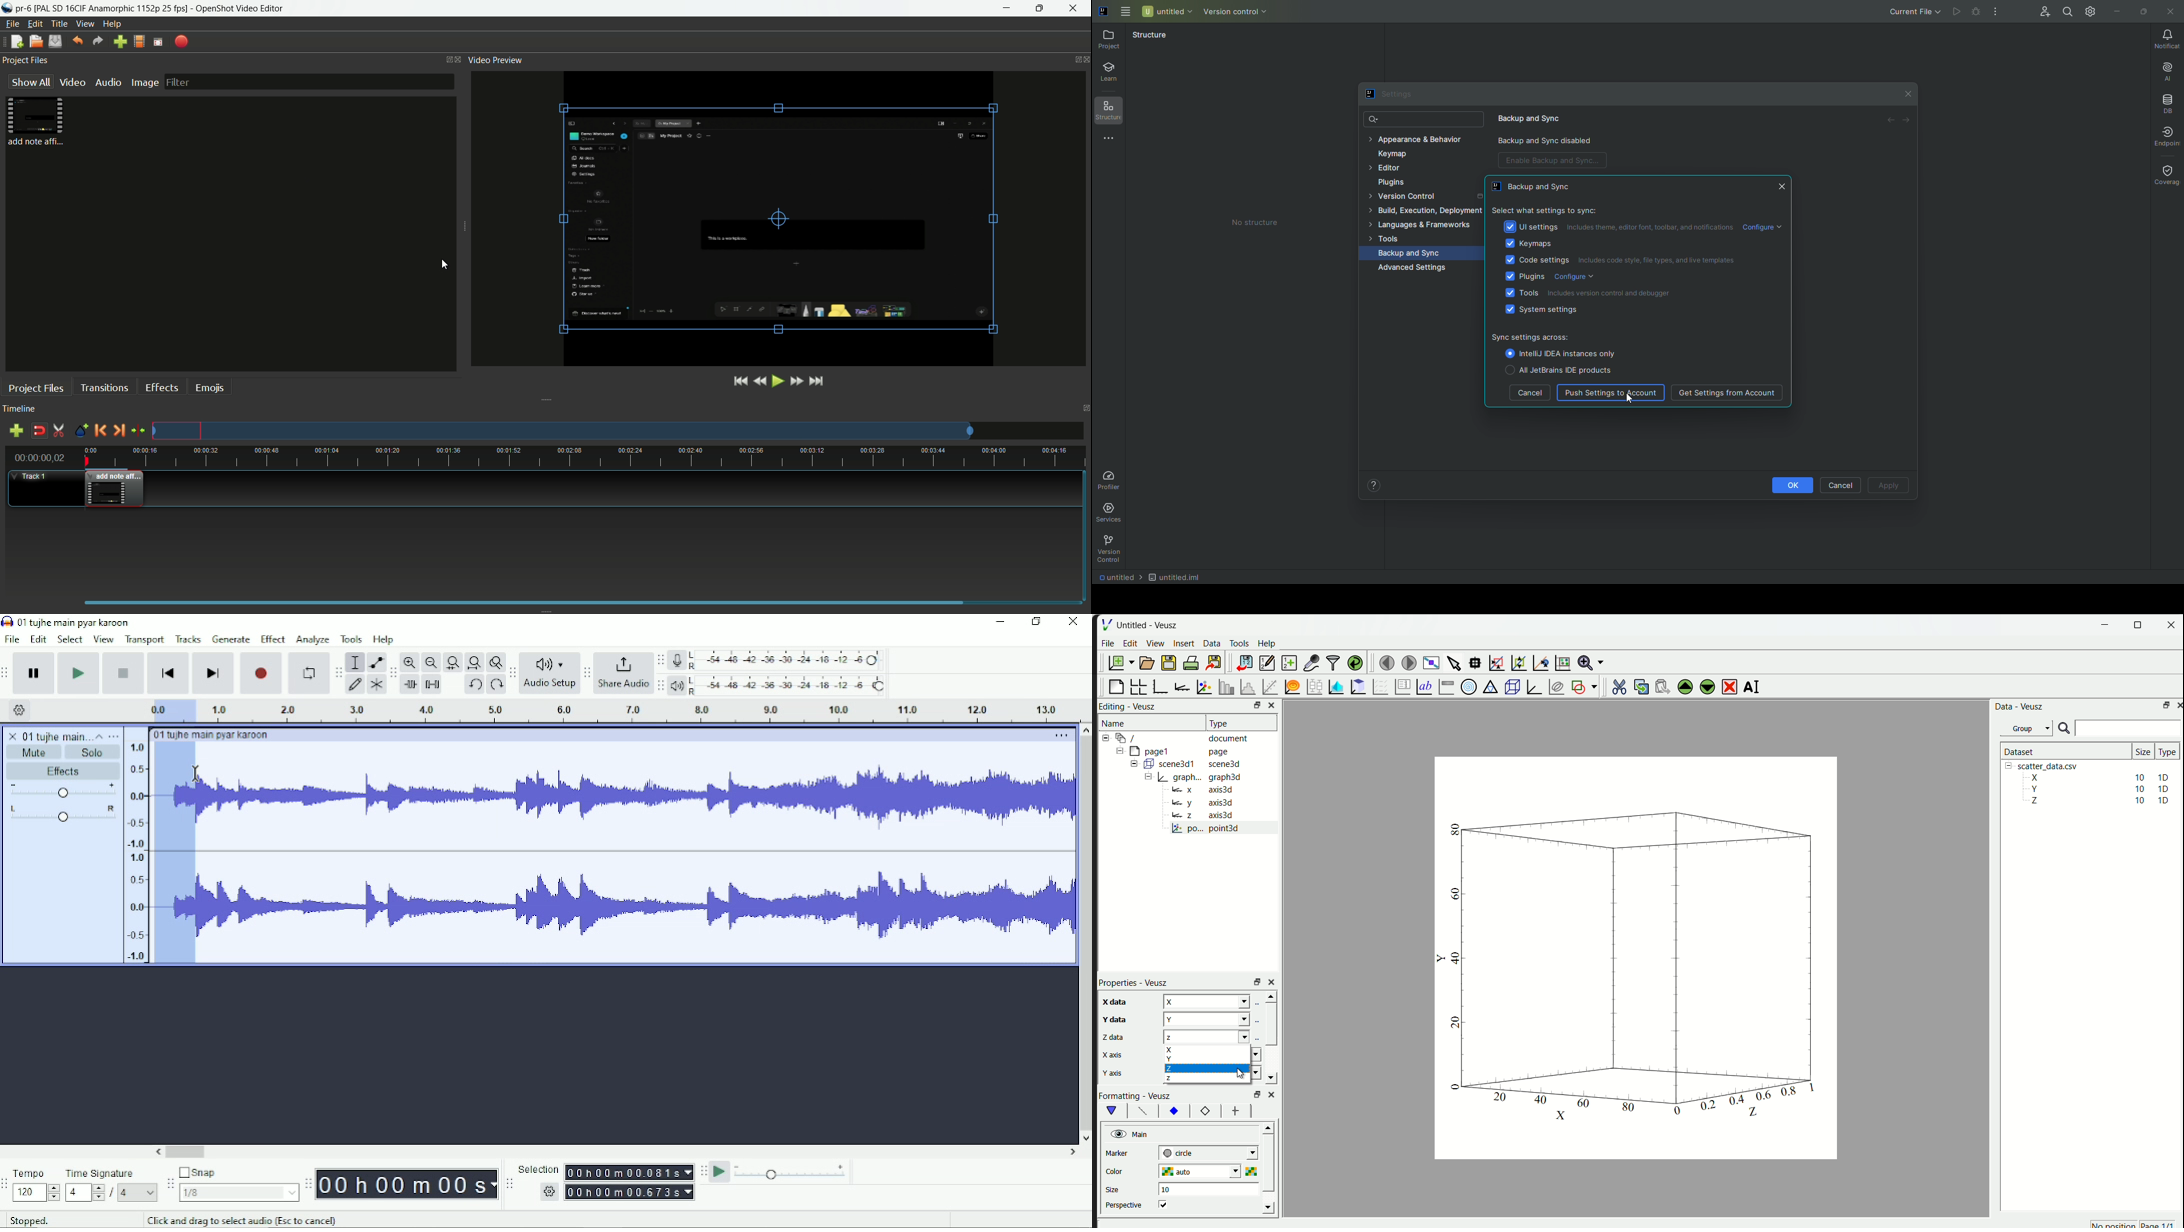 The height and width of the screenshot is (1232, 2184). I want to click on Select what settings to sync:, so click(1546, 209).